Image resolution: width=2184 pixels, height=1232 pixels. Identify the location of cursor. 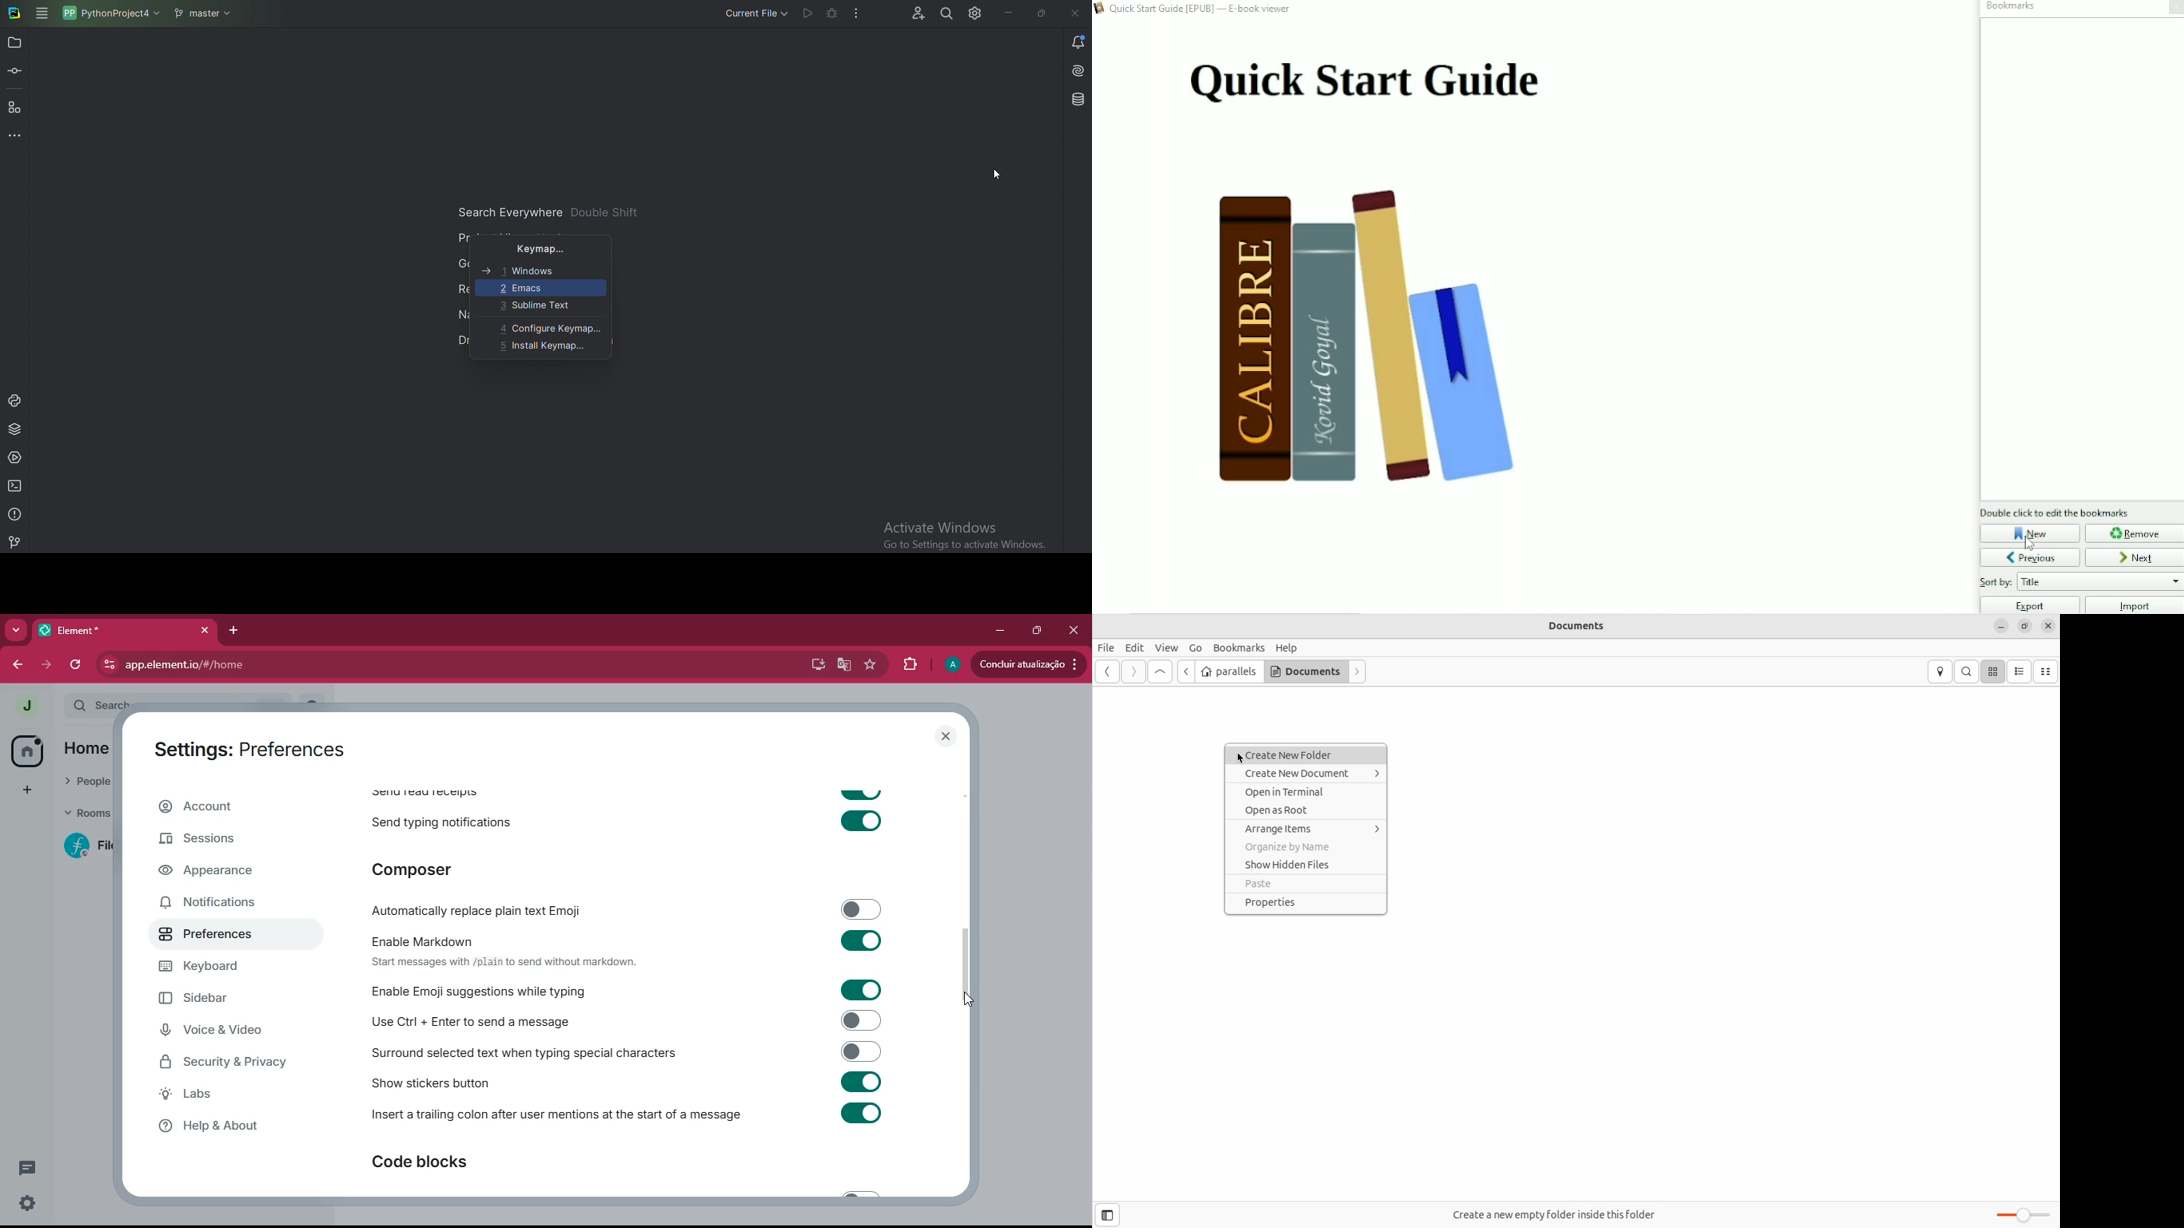
(970, 1000).